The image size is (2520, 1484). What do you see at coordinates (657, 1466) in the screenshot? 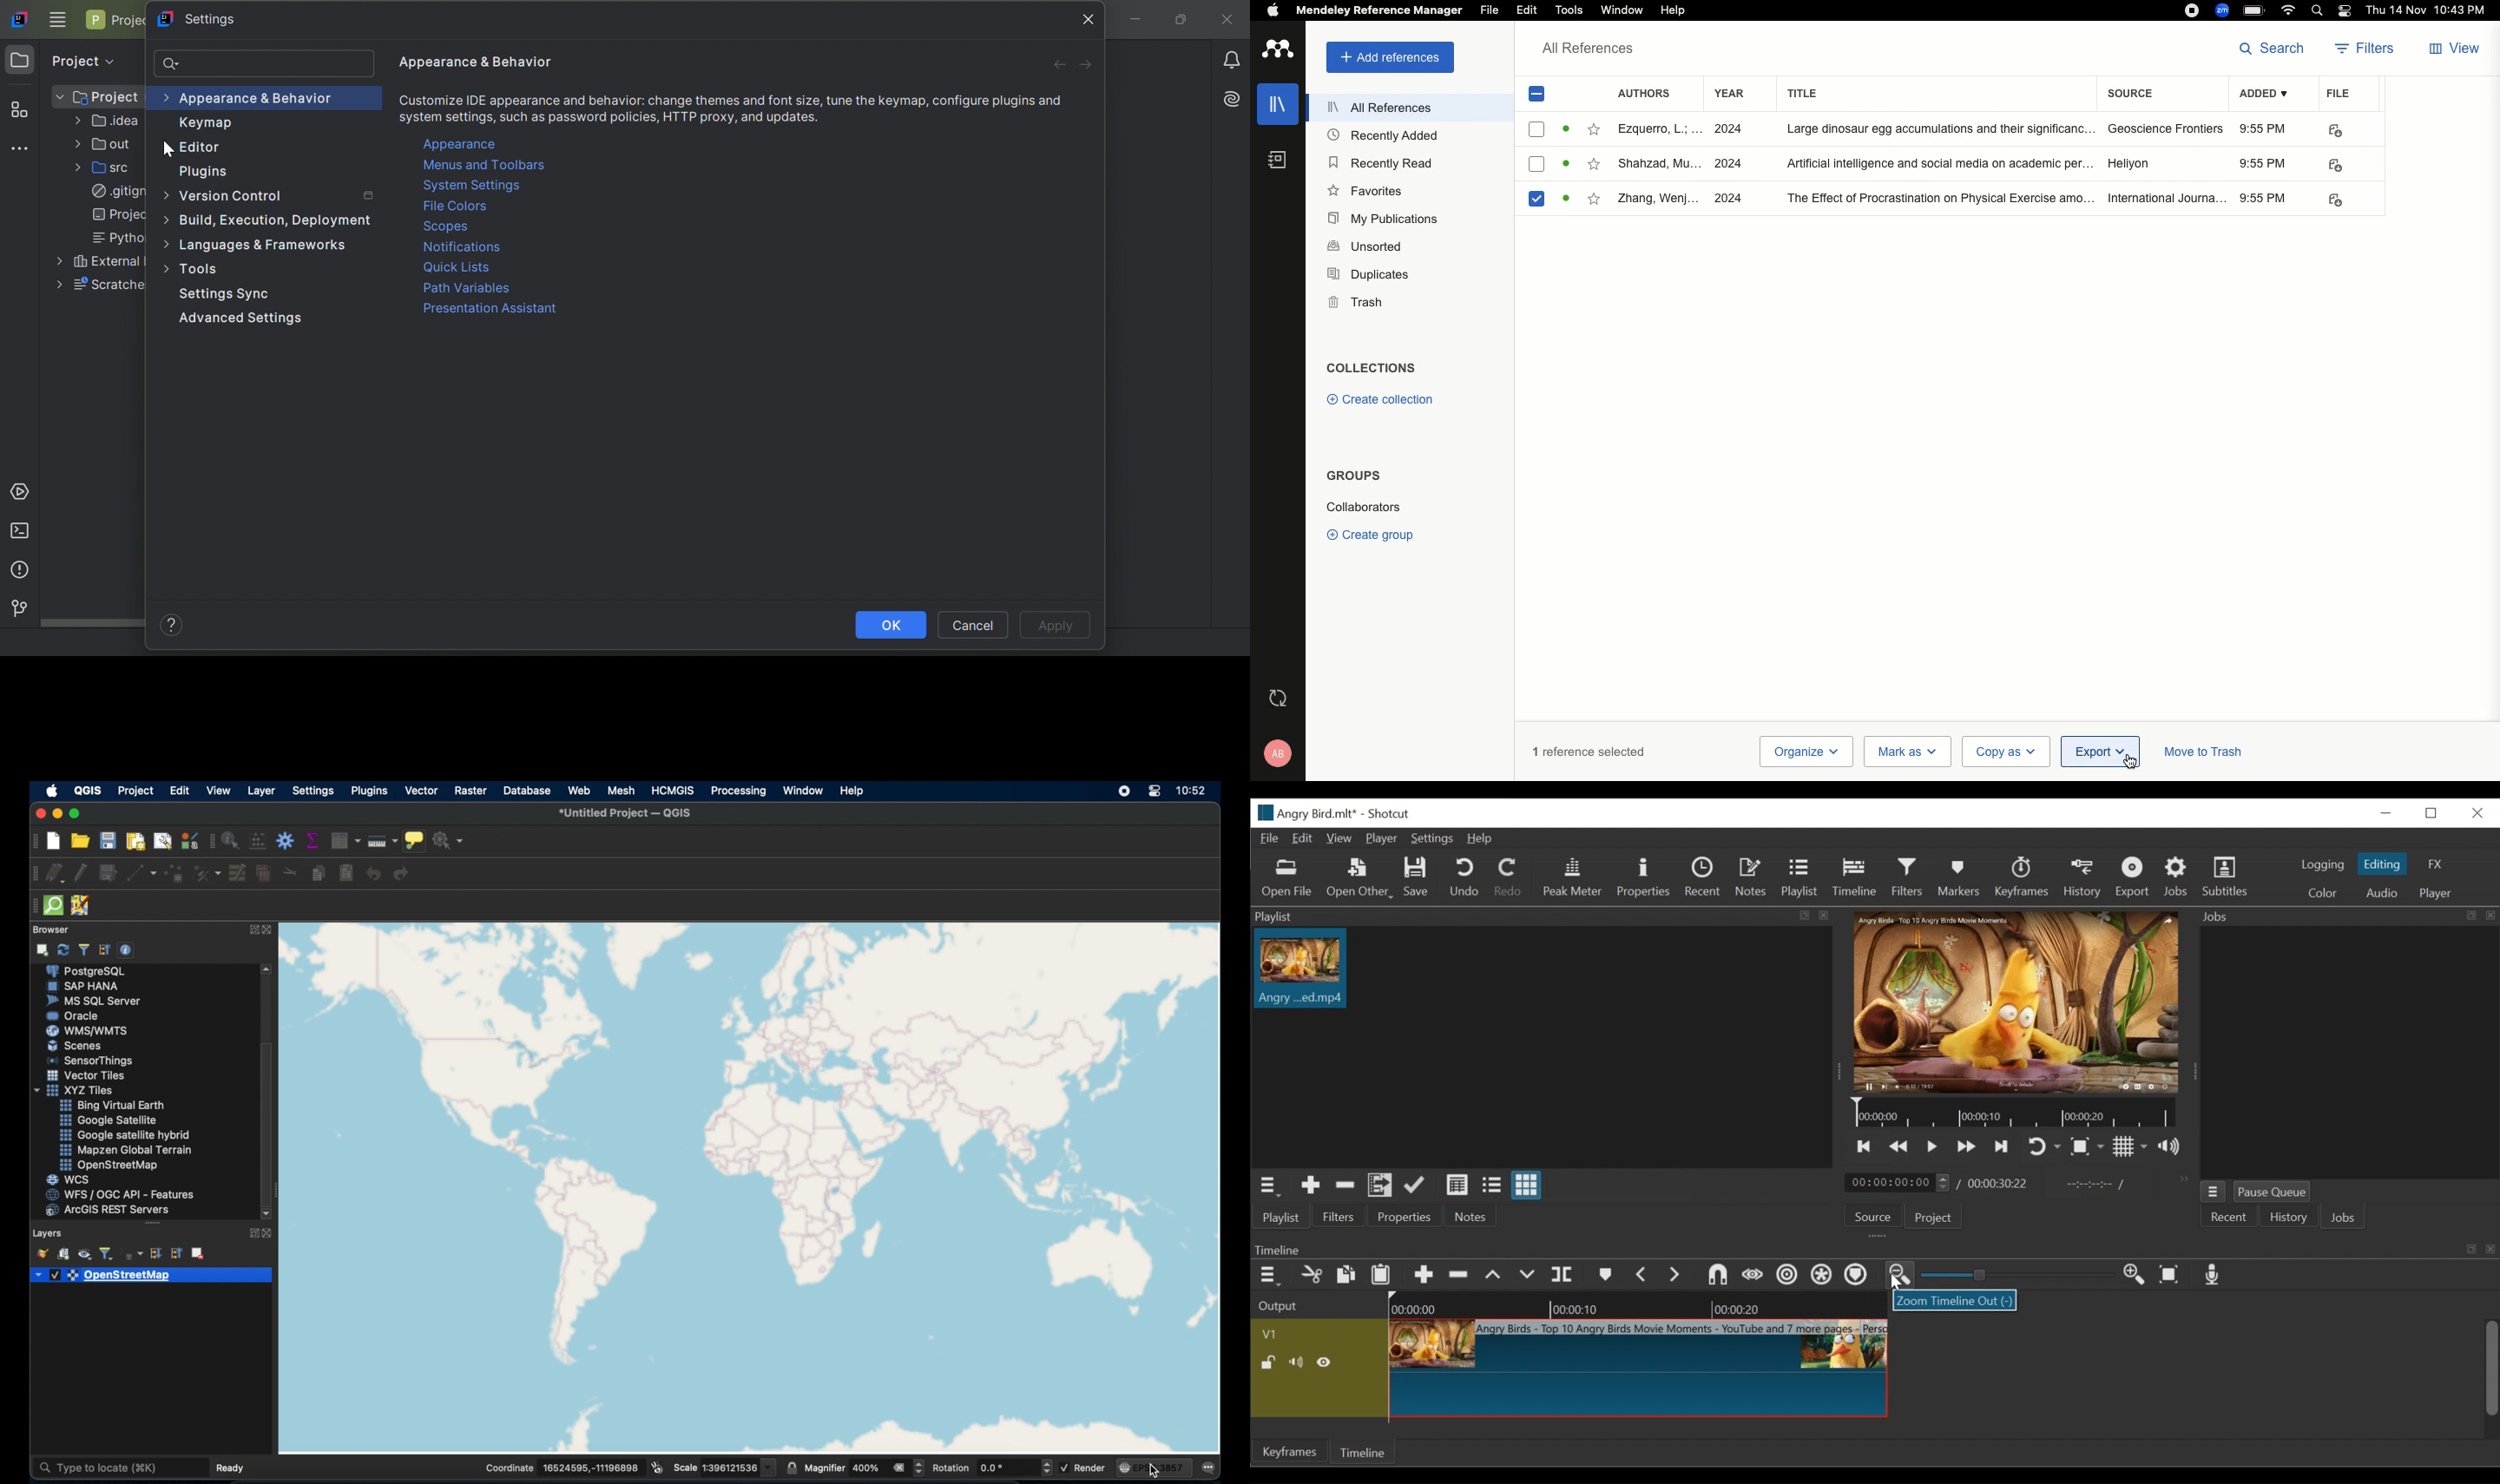
I see `toggle extents and mouse position display` at bounding box center [657, 1466].